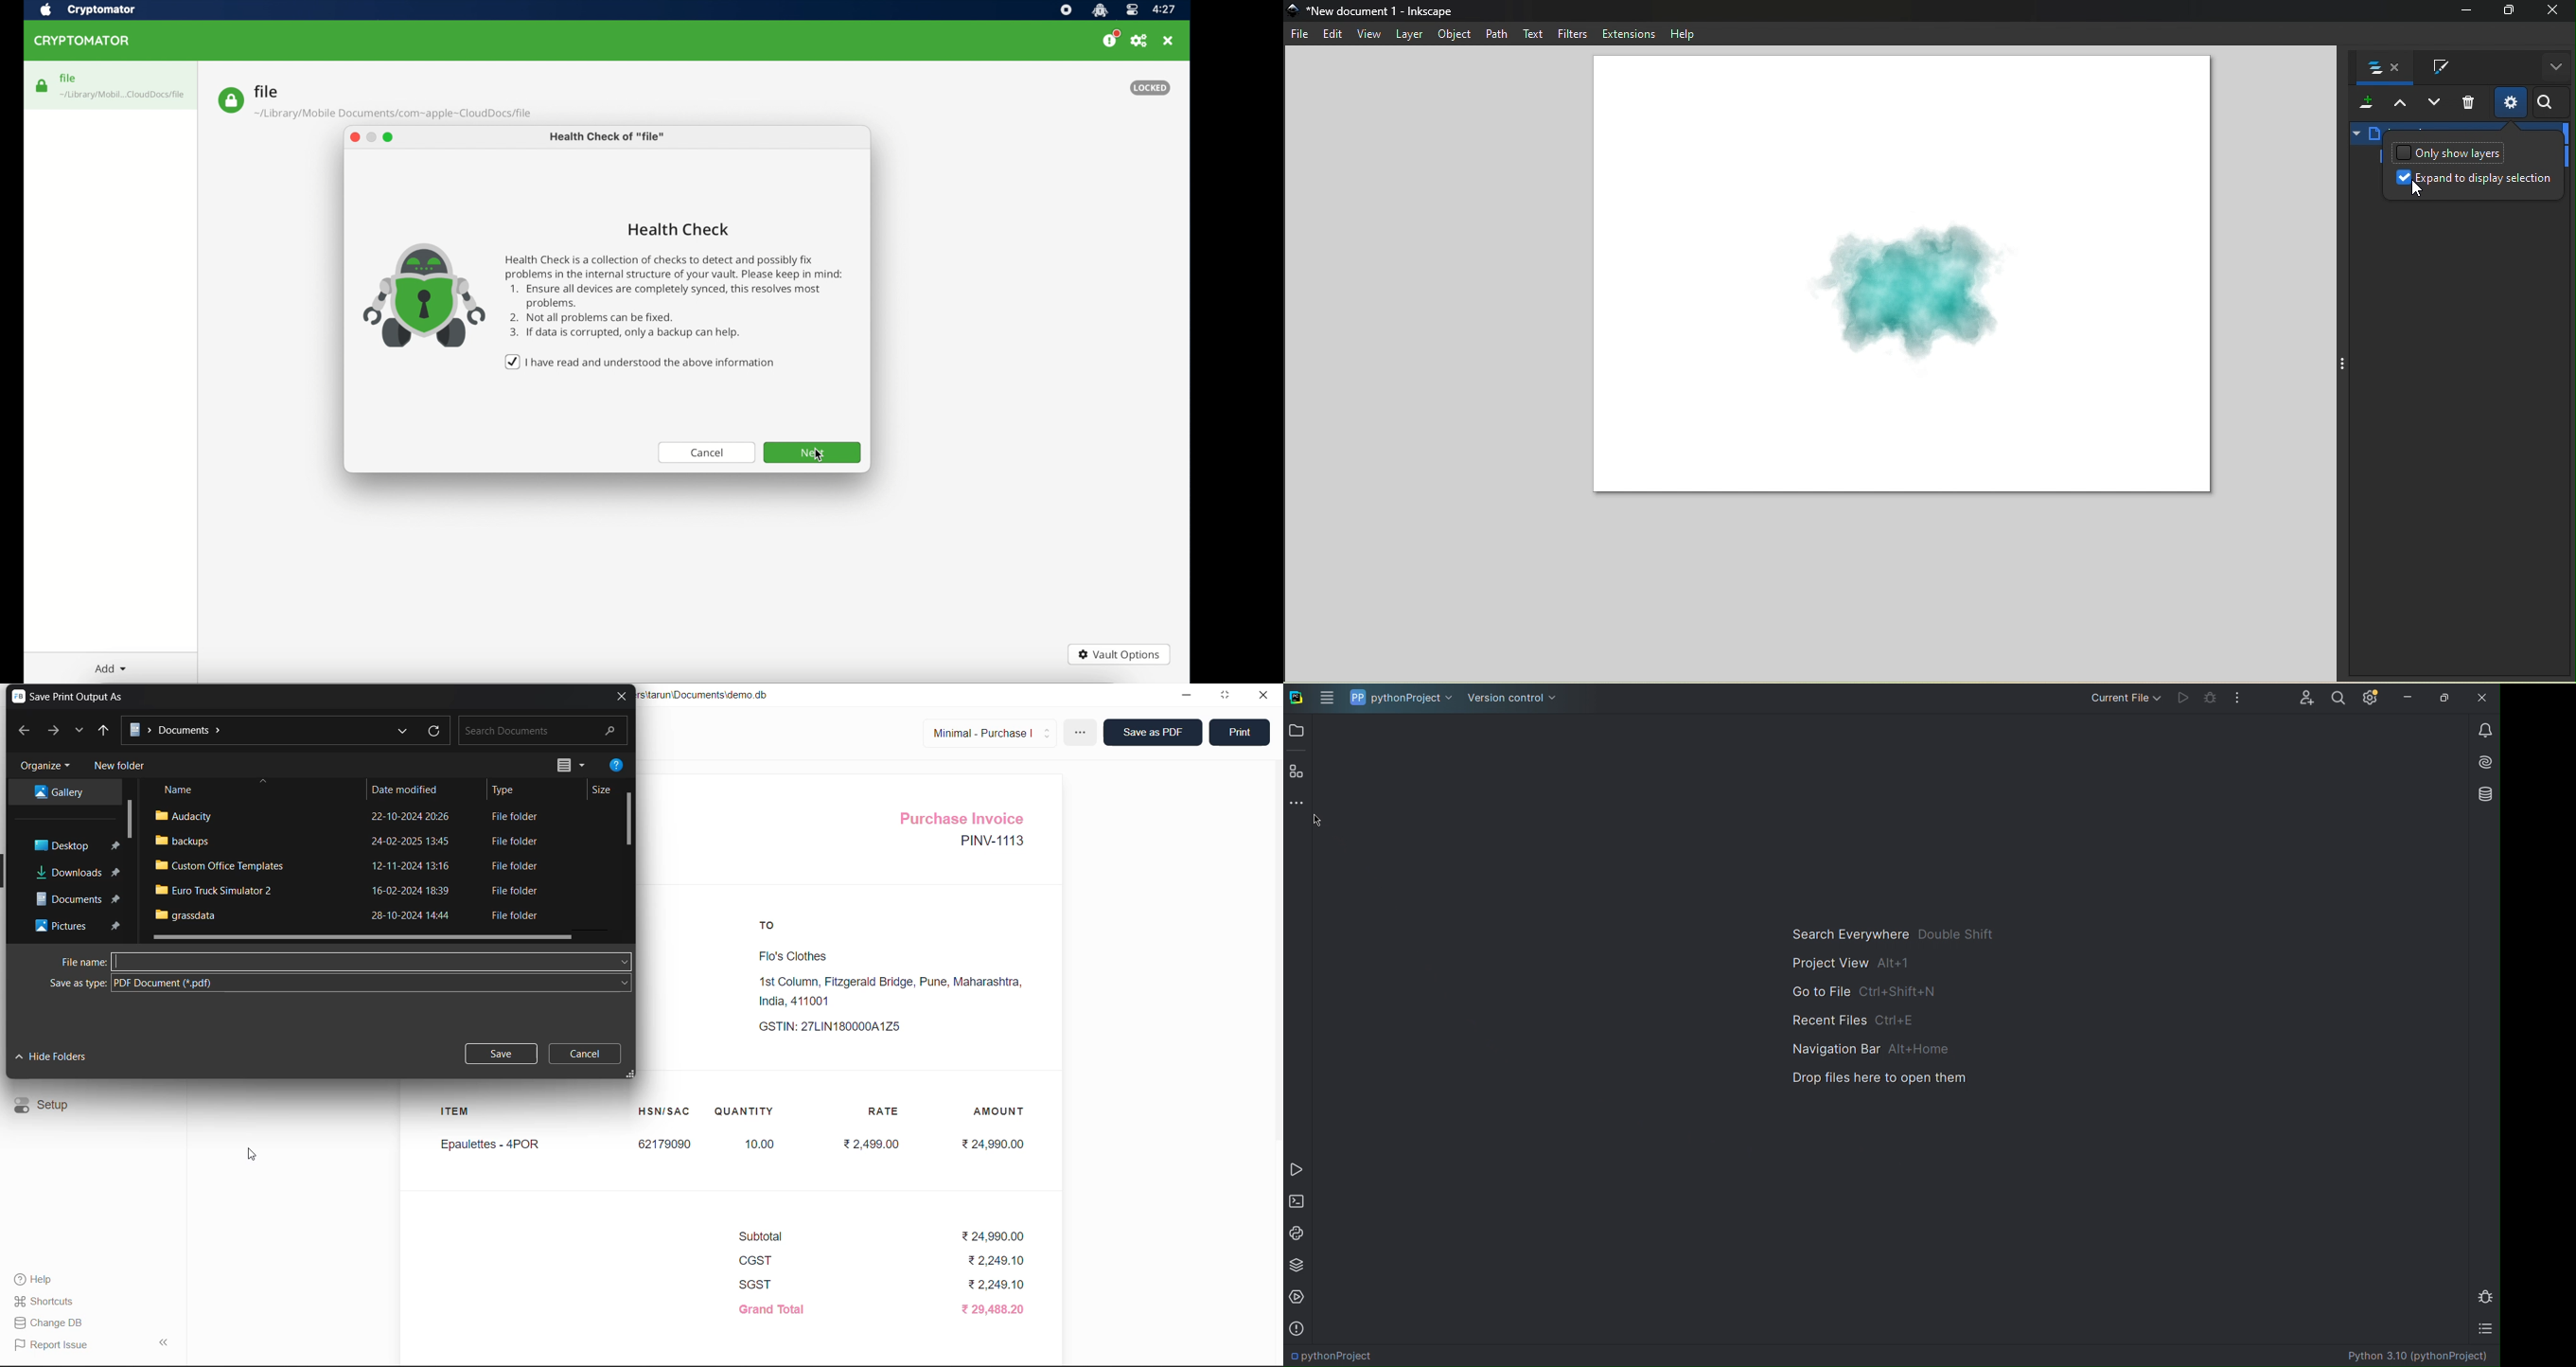  What do you see at coordinates (84, 962) in the screenshot?
I see `File name: ` at bounding box center [84, 962].